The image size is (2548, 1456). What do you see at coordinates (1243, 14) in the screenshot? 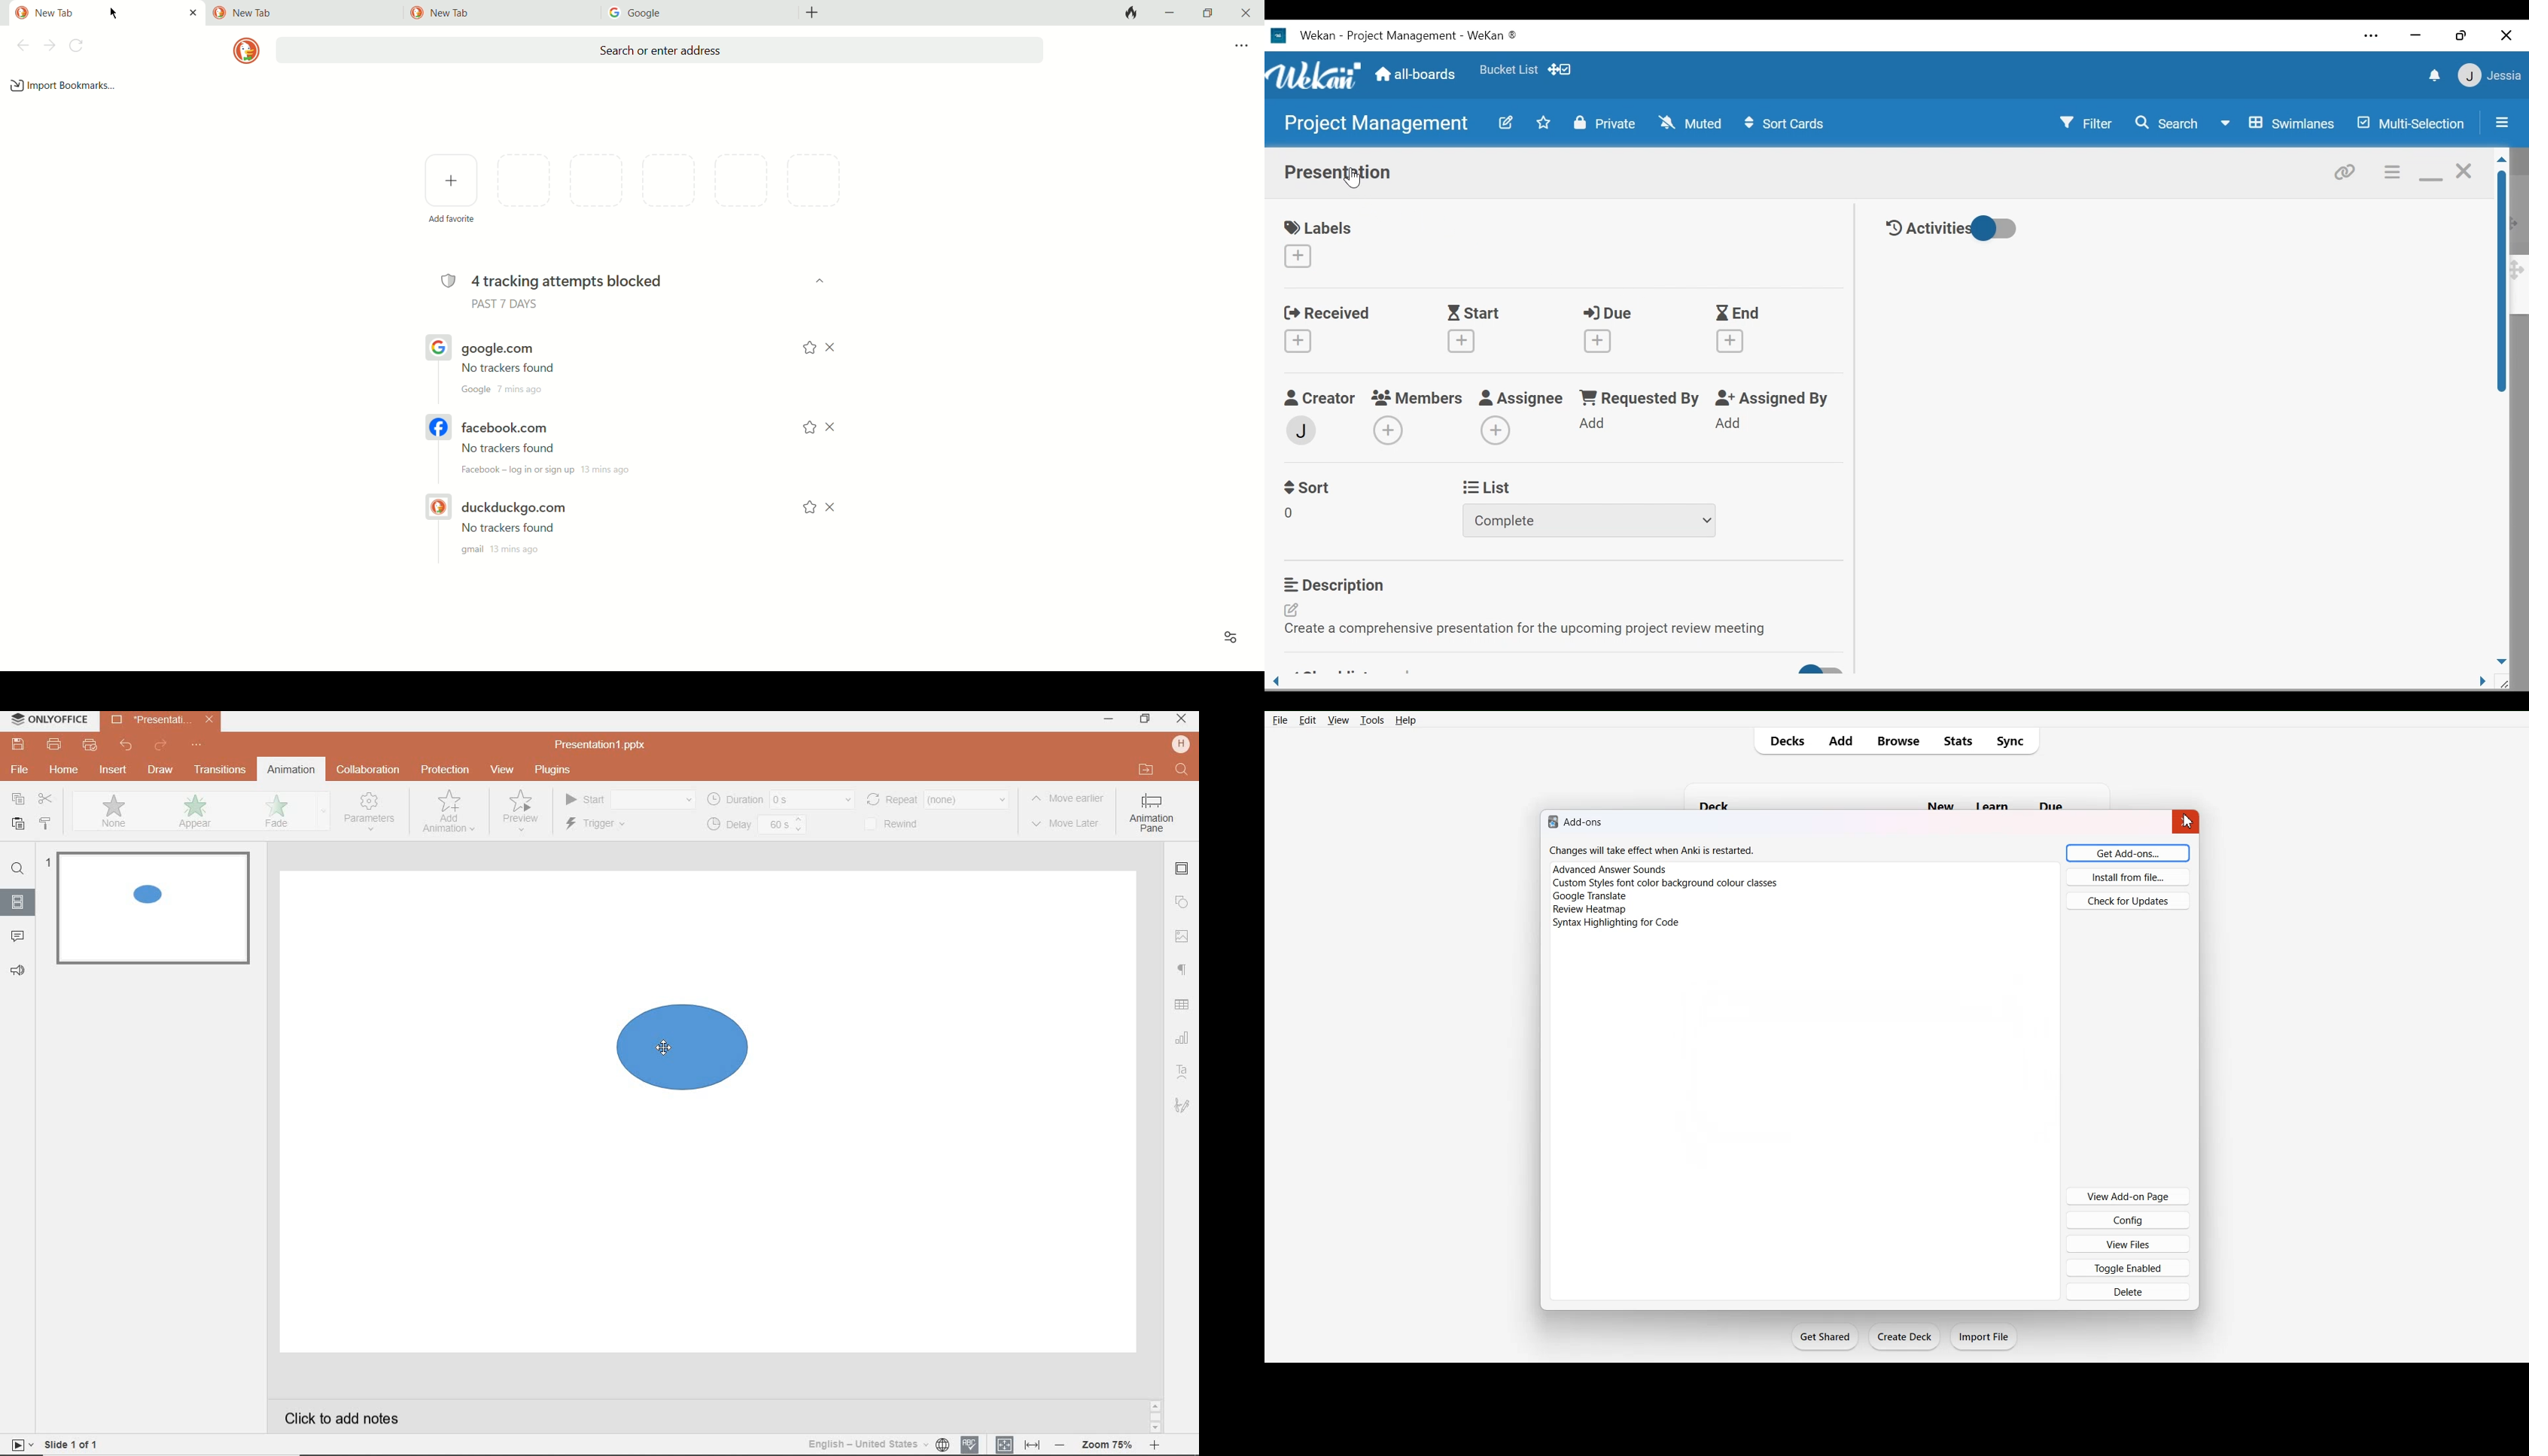
I see `close` at bounding box center [1243, 14].